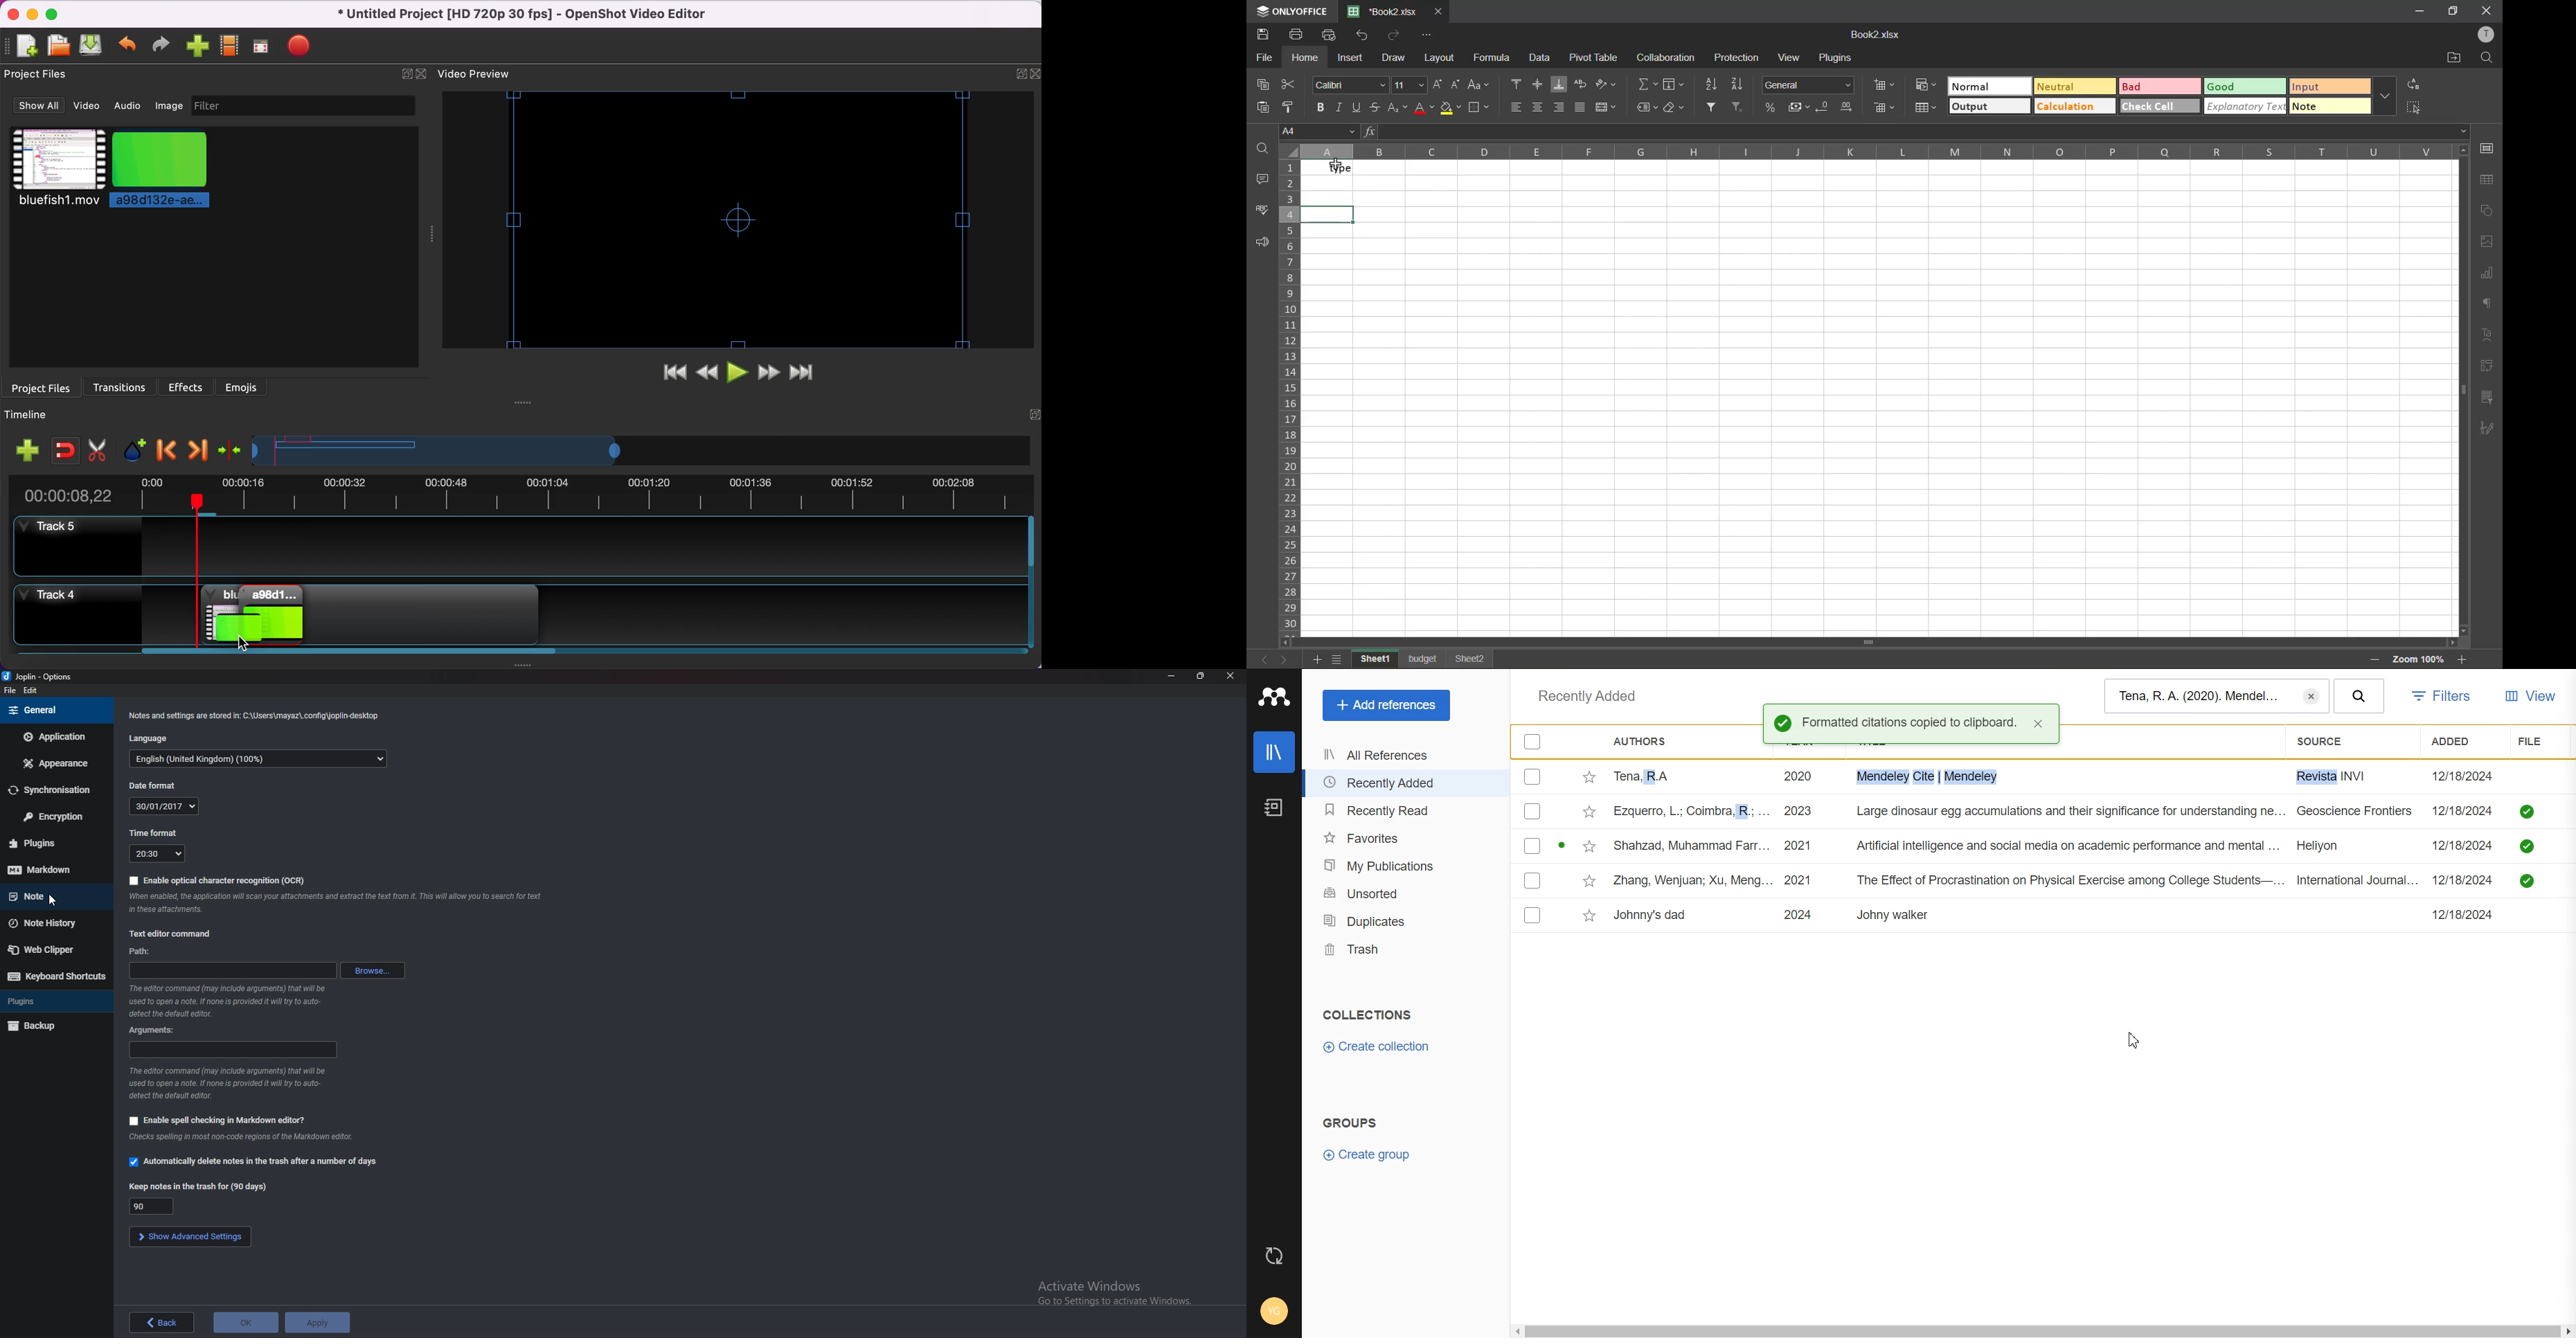  What do you see at coordinates (1609, 84) in the screenshot?
I see `orientation` at bounding box center [1609, 84].